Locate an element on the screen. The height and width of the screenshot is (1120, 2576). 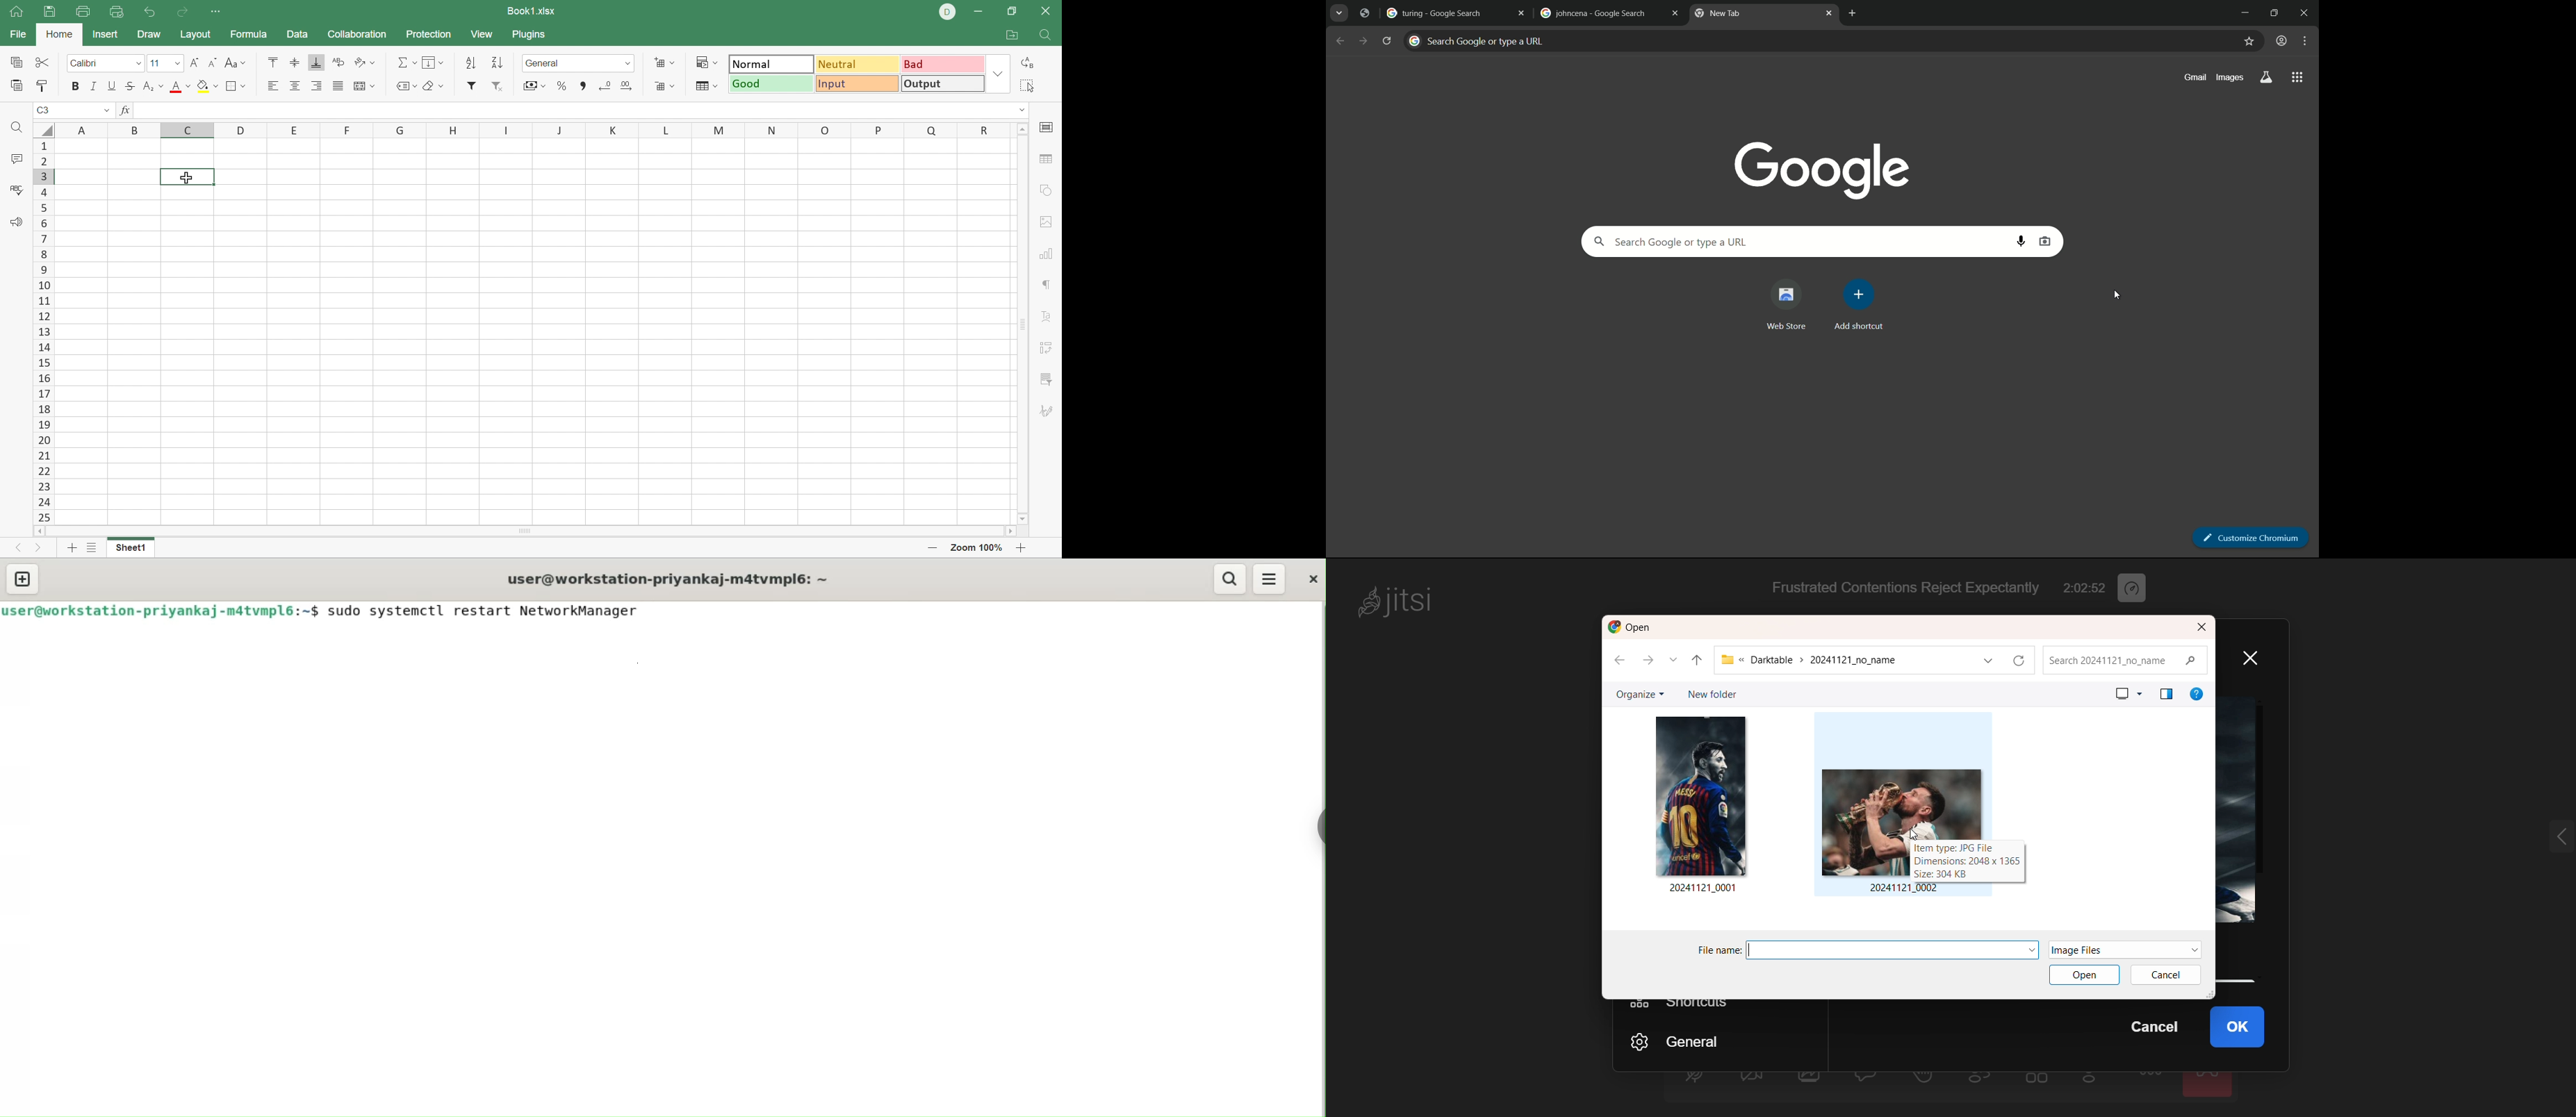
cursor is located at coordinates (1911, 833).